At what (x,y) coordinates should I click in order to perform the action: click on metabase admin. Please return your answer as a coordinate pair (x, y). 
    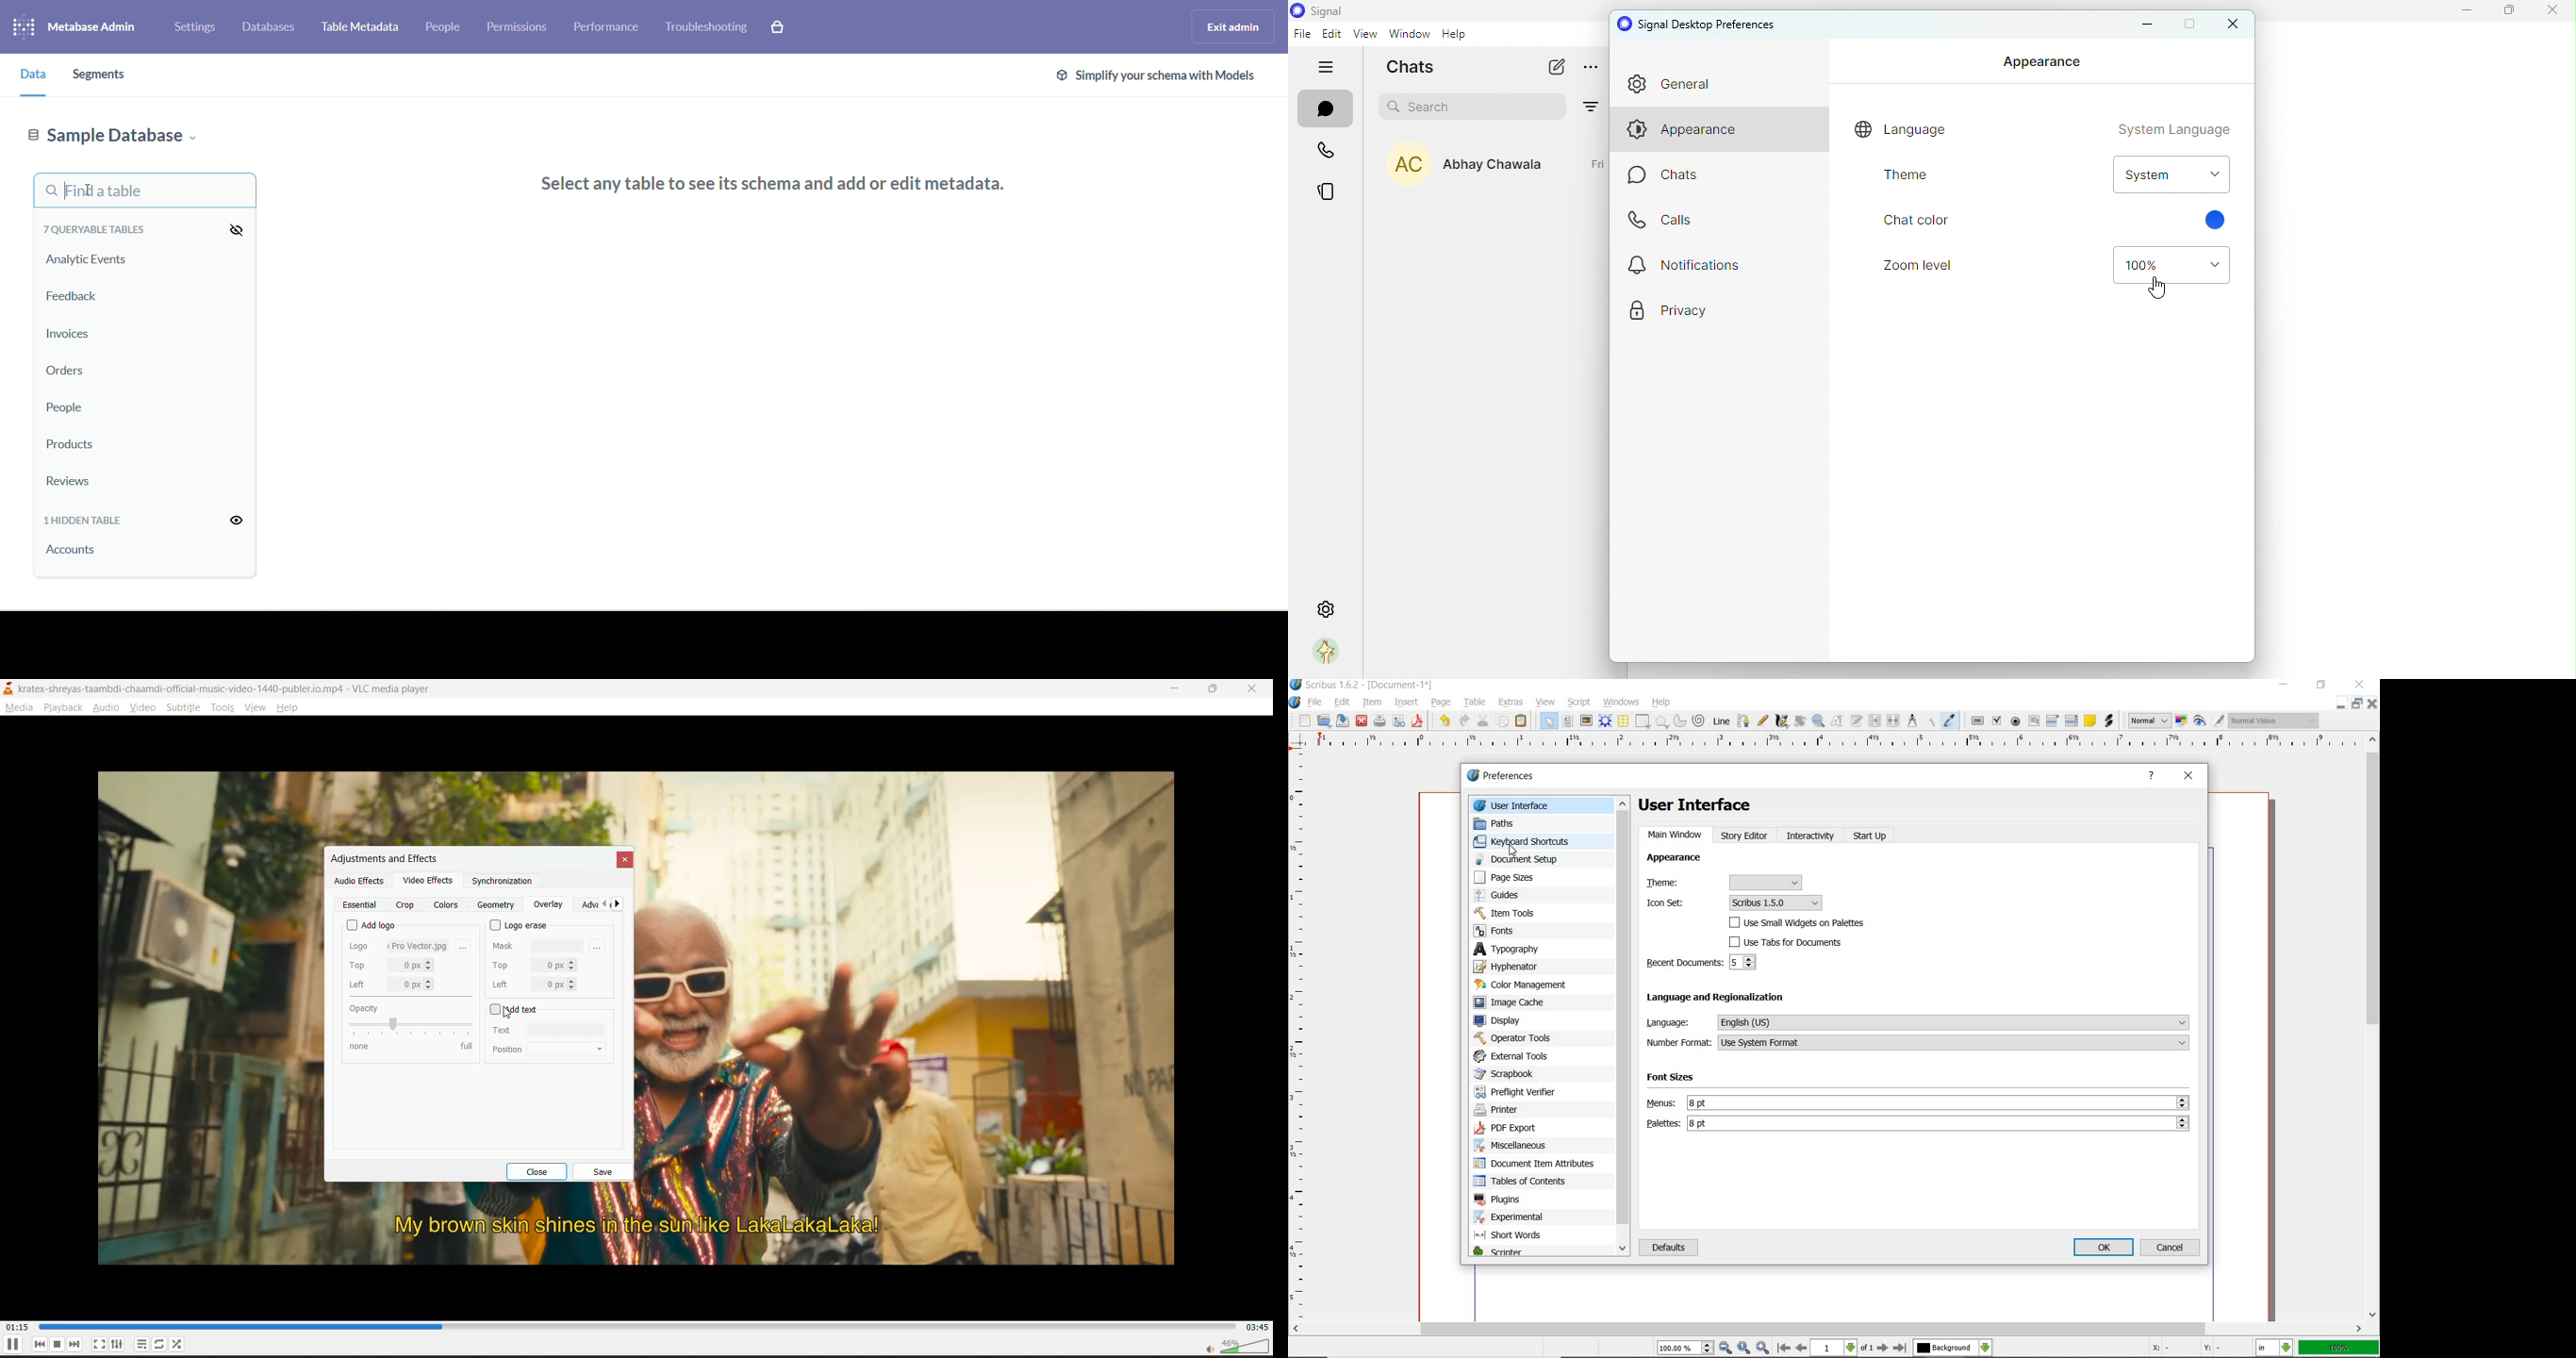
    Looking at the image, I should click on (94, 27).